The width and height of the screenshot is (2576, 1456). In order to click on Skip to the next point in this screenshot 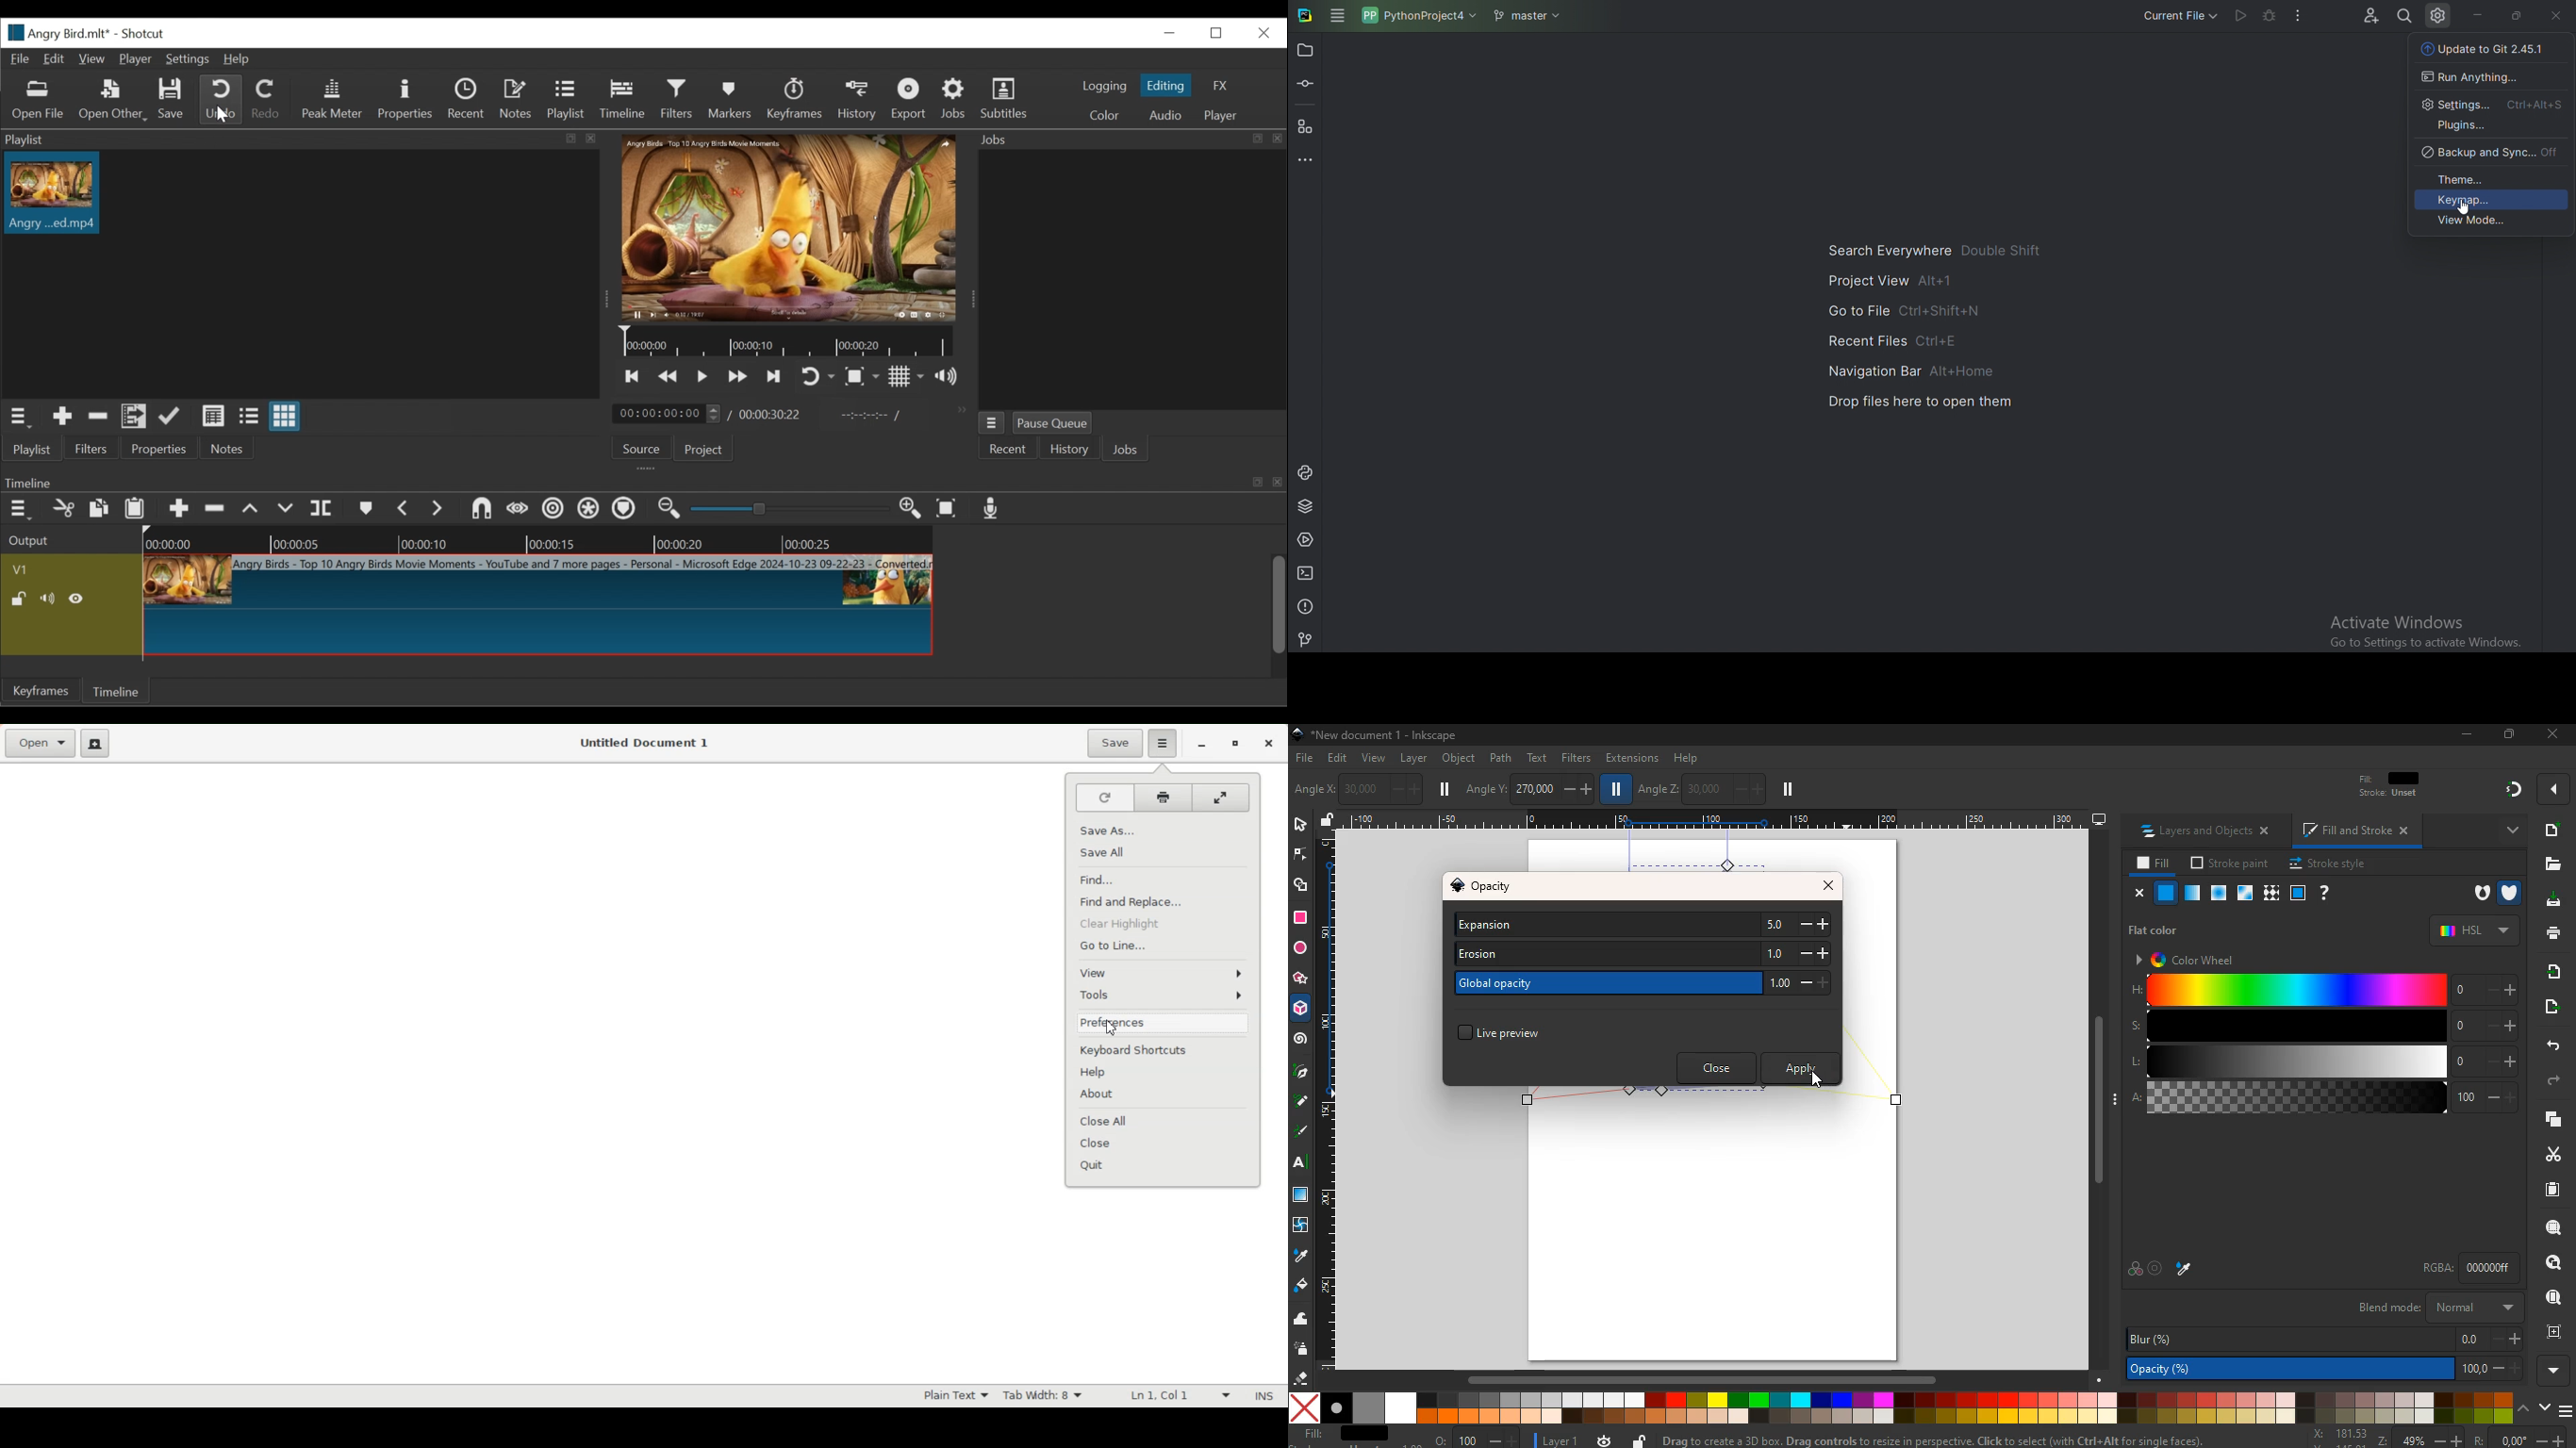, I will do `click(775, 375)`.